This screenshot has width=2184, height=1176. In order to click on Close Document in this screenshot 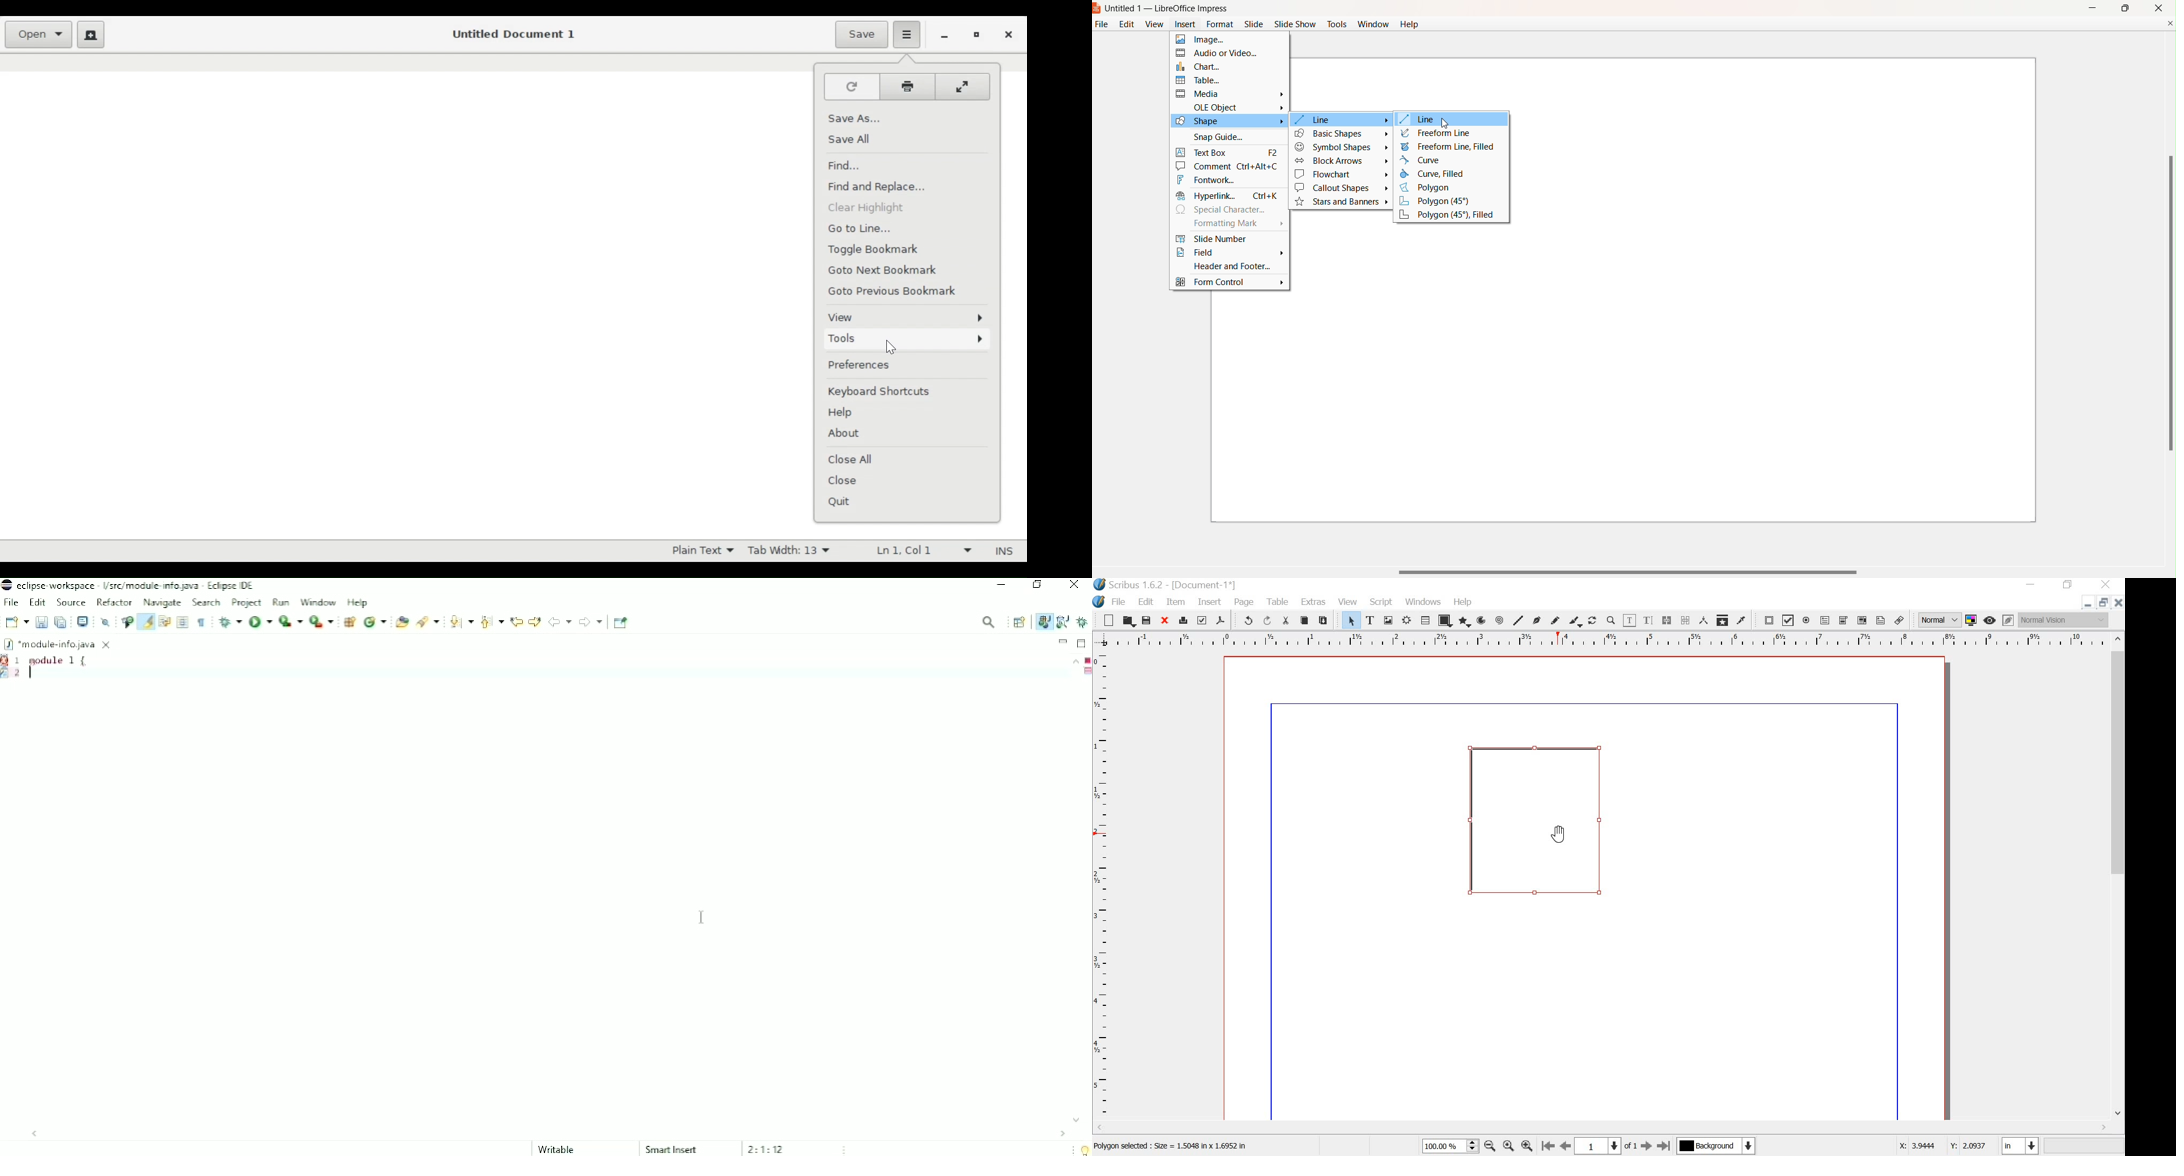, I will do `click(2170, 23)`.